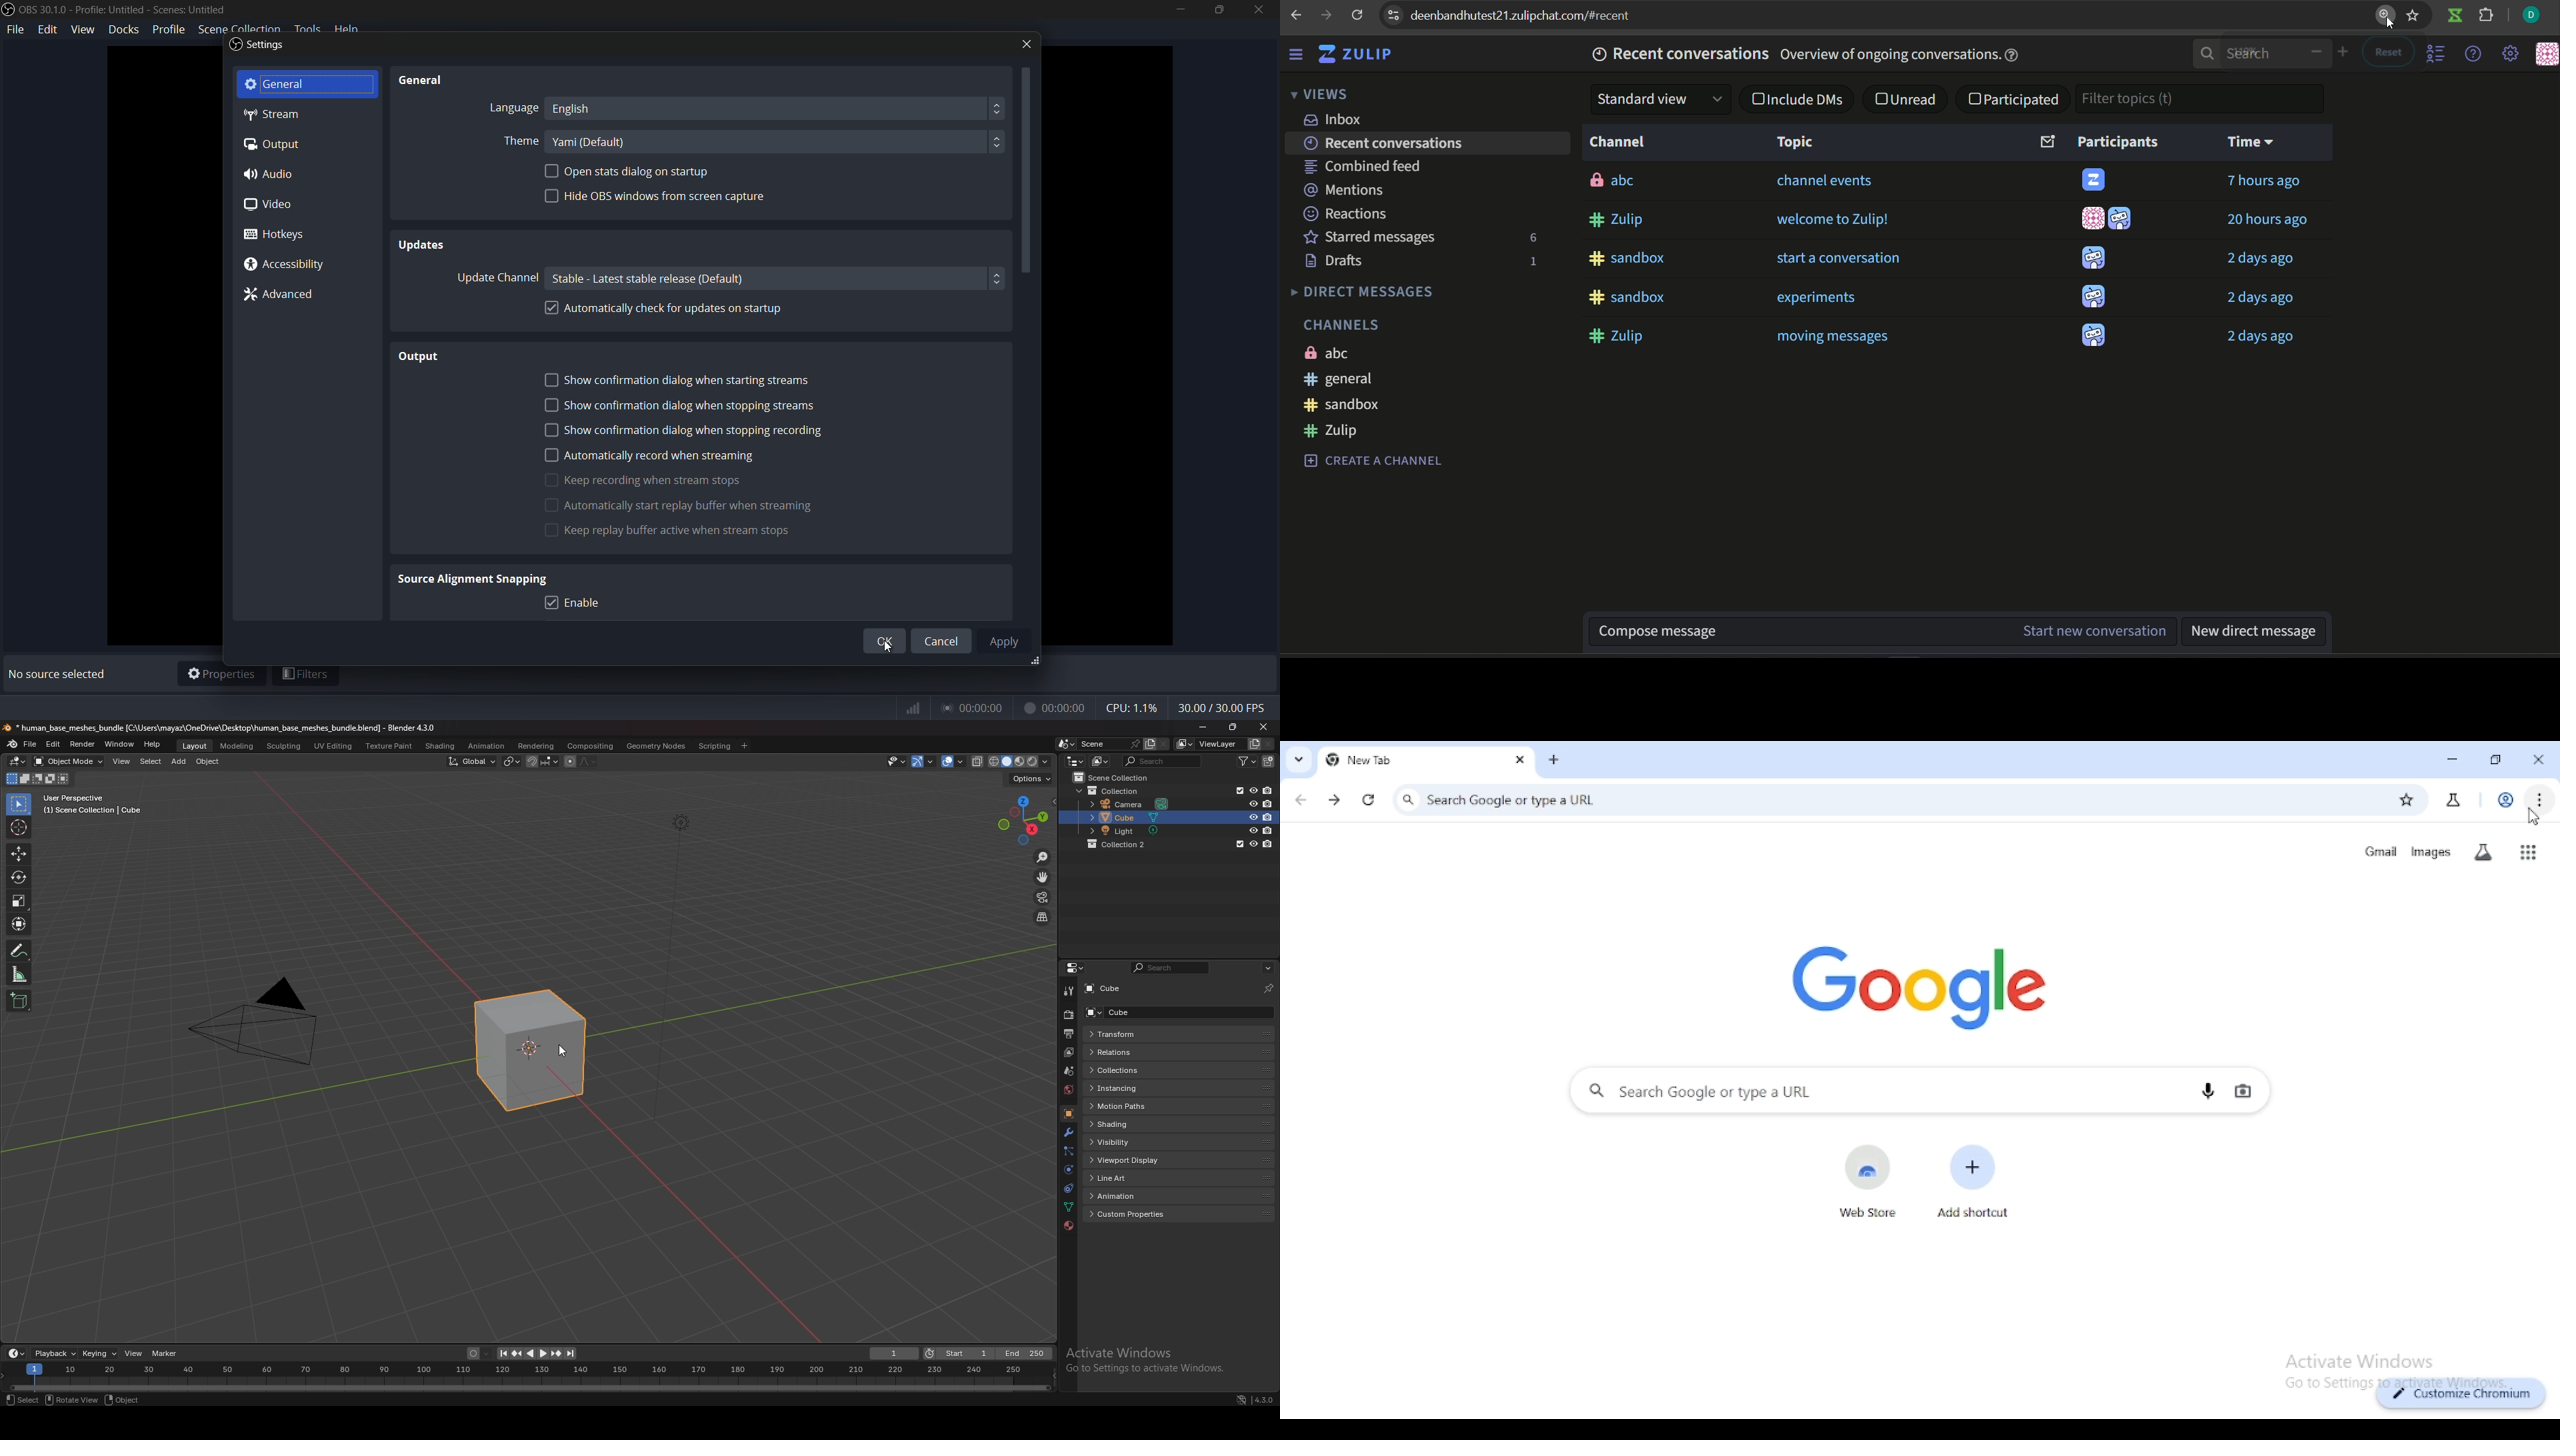 Image resolution: width=2576 pixels, height=1456 pixels. Describe the element at coordinates (1839, 258) in the screenshot. I see `start a conversation` at that location.